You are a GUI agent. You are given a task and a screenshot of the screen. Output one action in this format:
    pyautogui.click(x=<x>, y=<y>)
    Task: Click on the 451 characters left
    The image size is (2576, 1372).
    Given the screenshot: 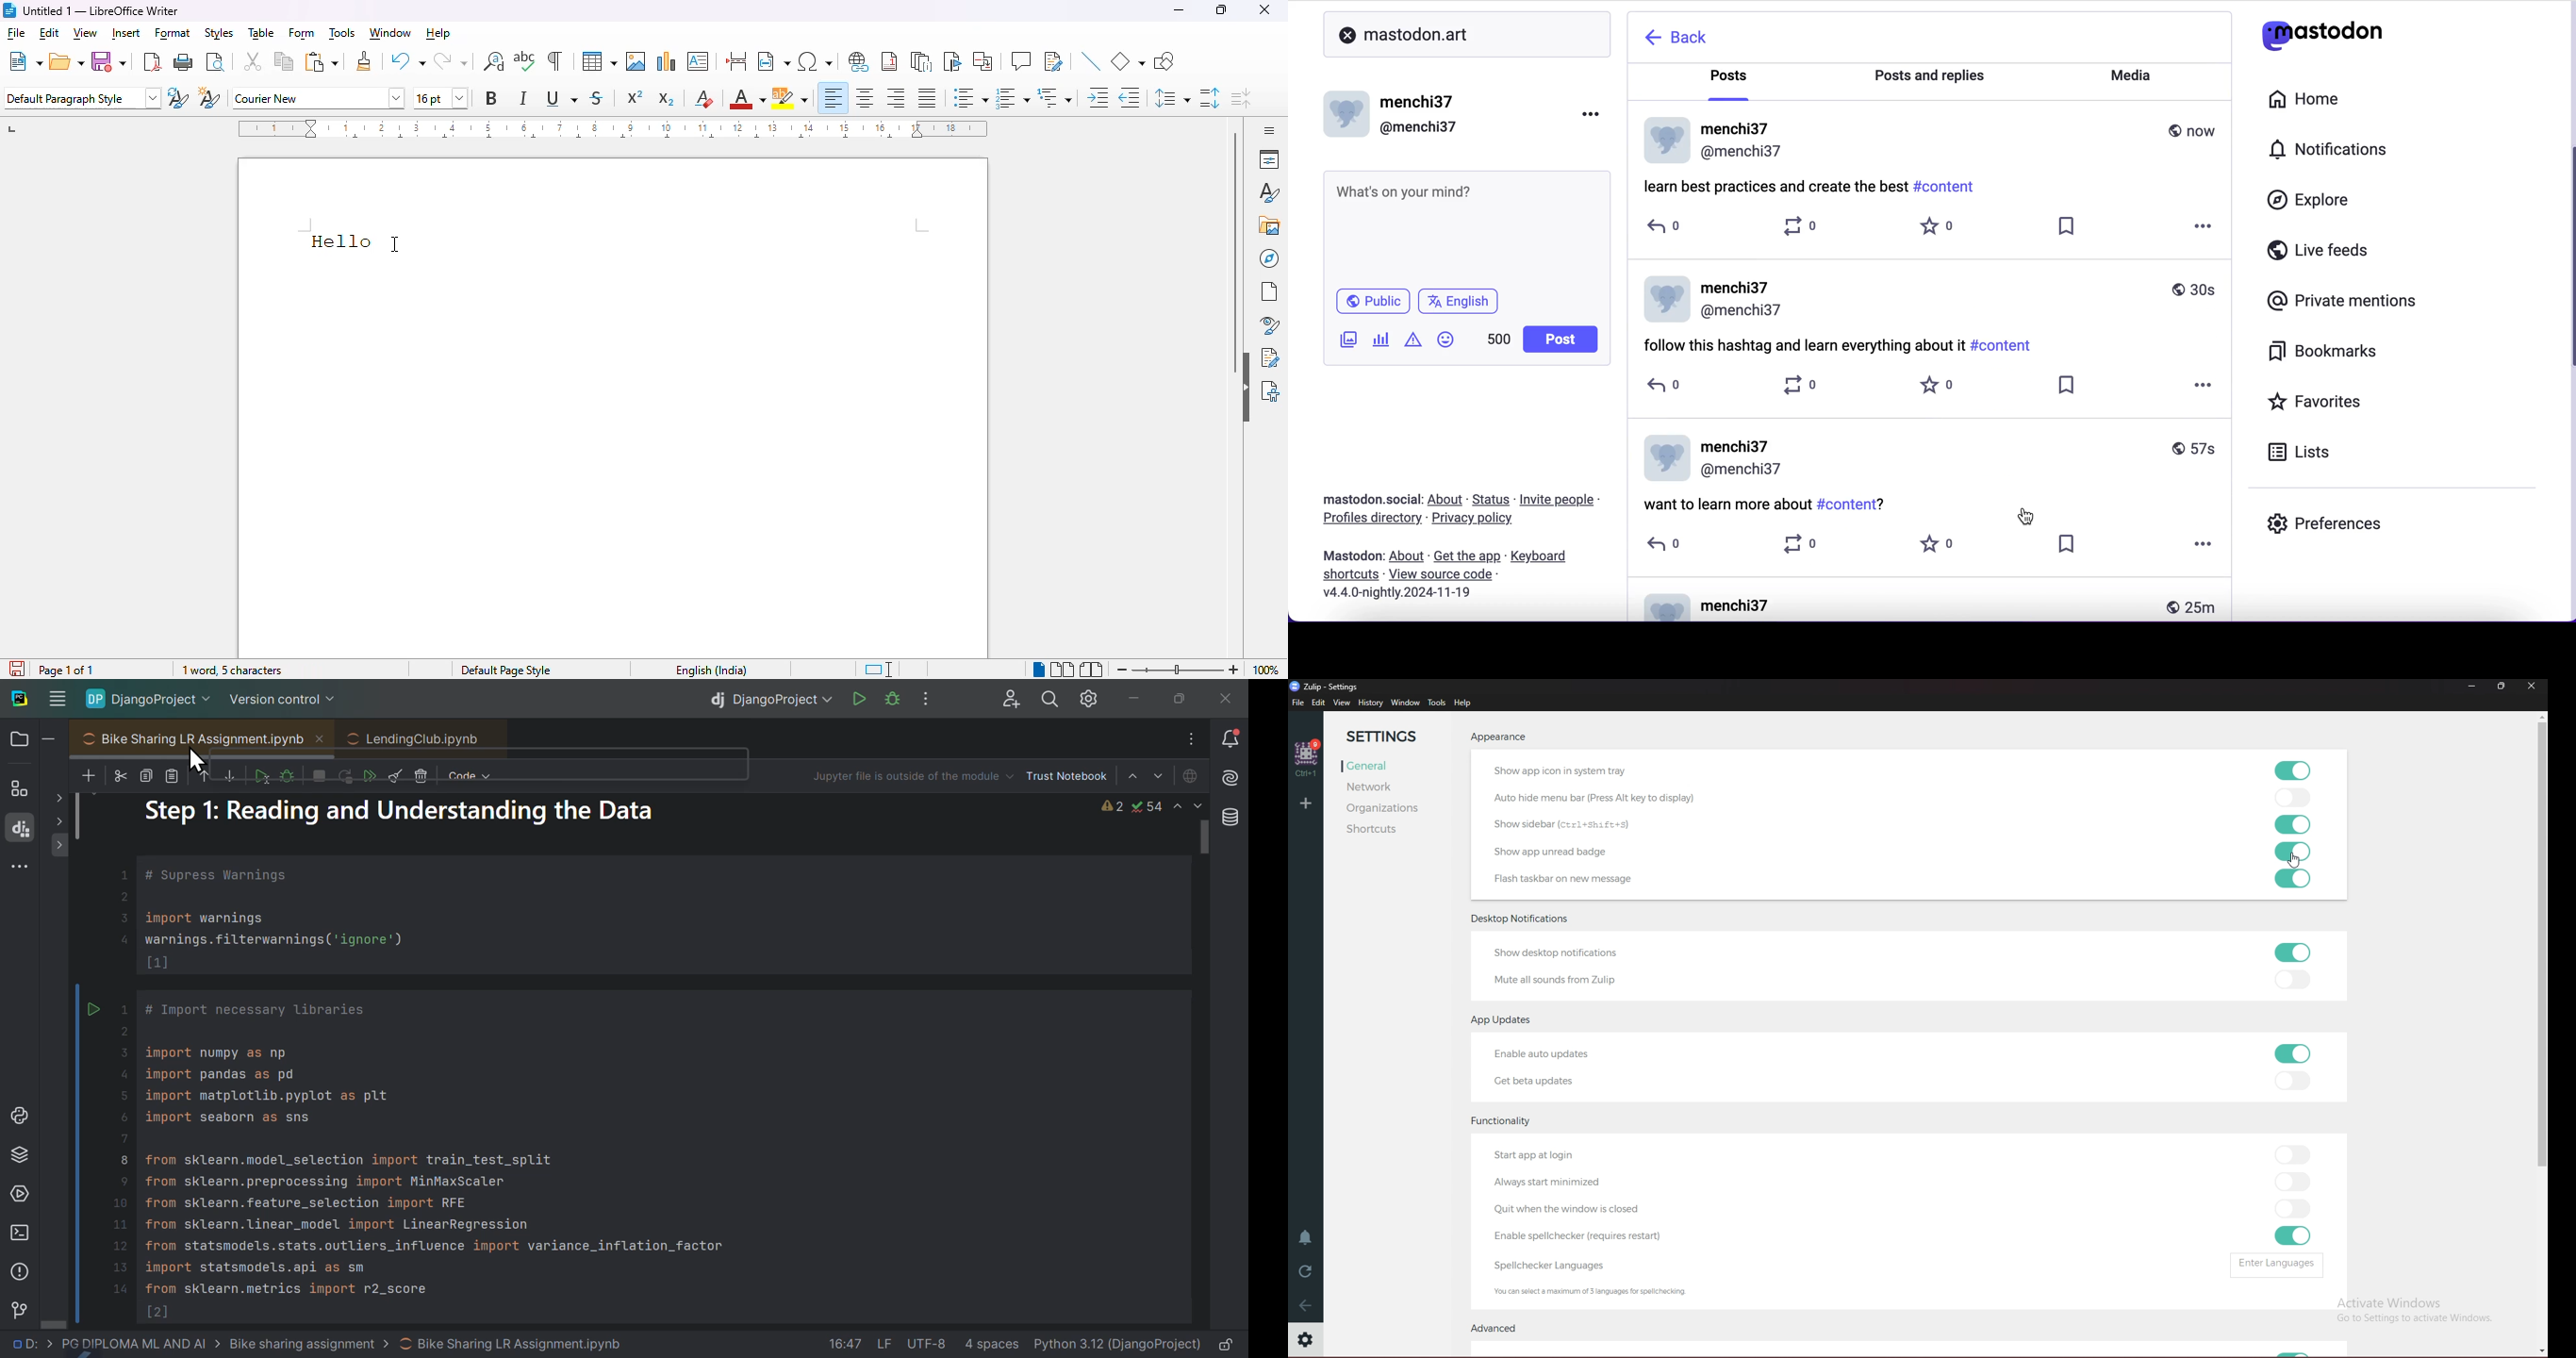 What is the action you would take?
    pyautogui.click(x=1499, y=342)
    